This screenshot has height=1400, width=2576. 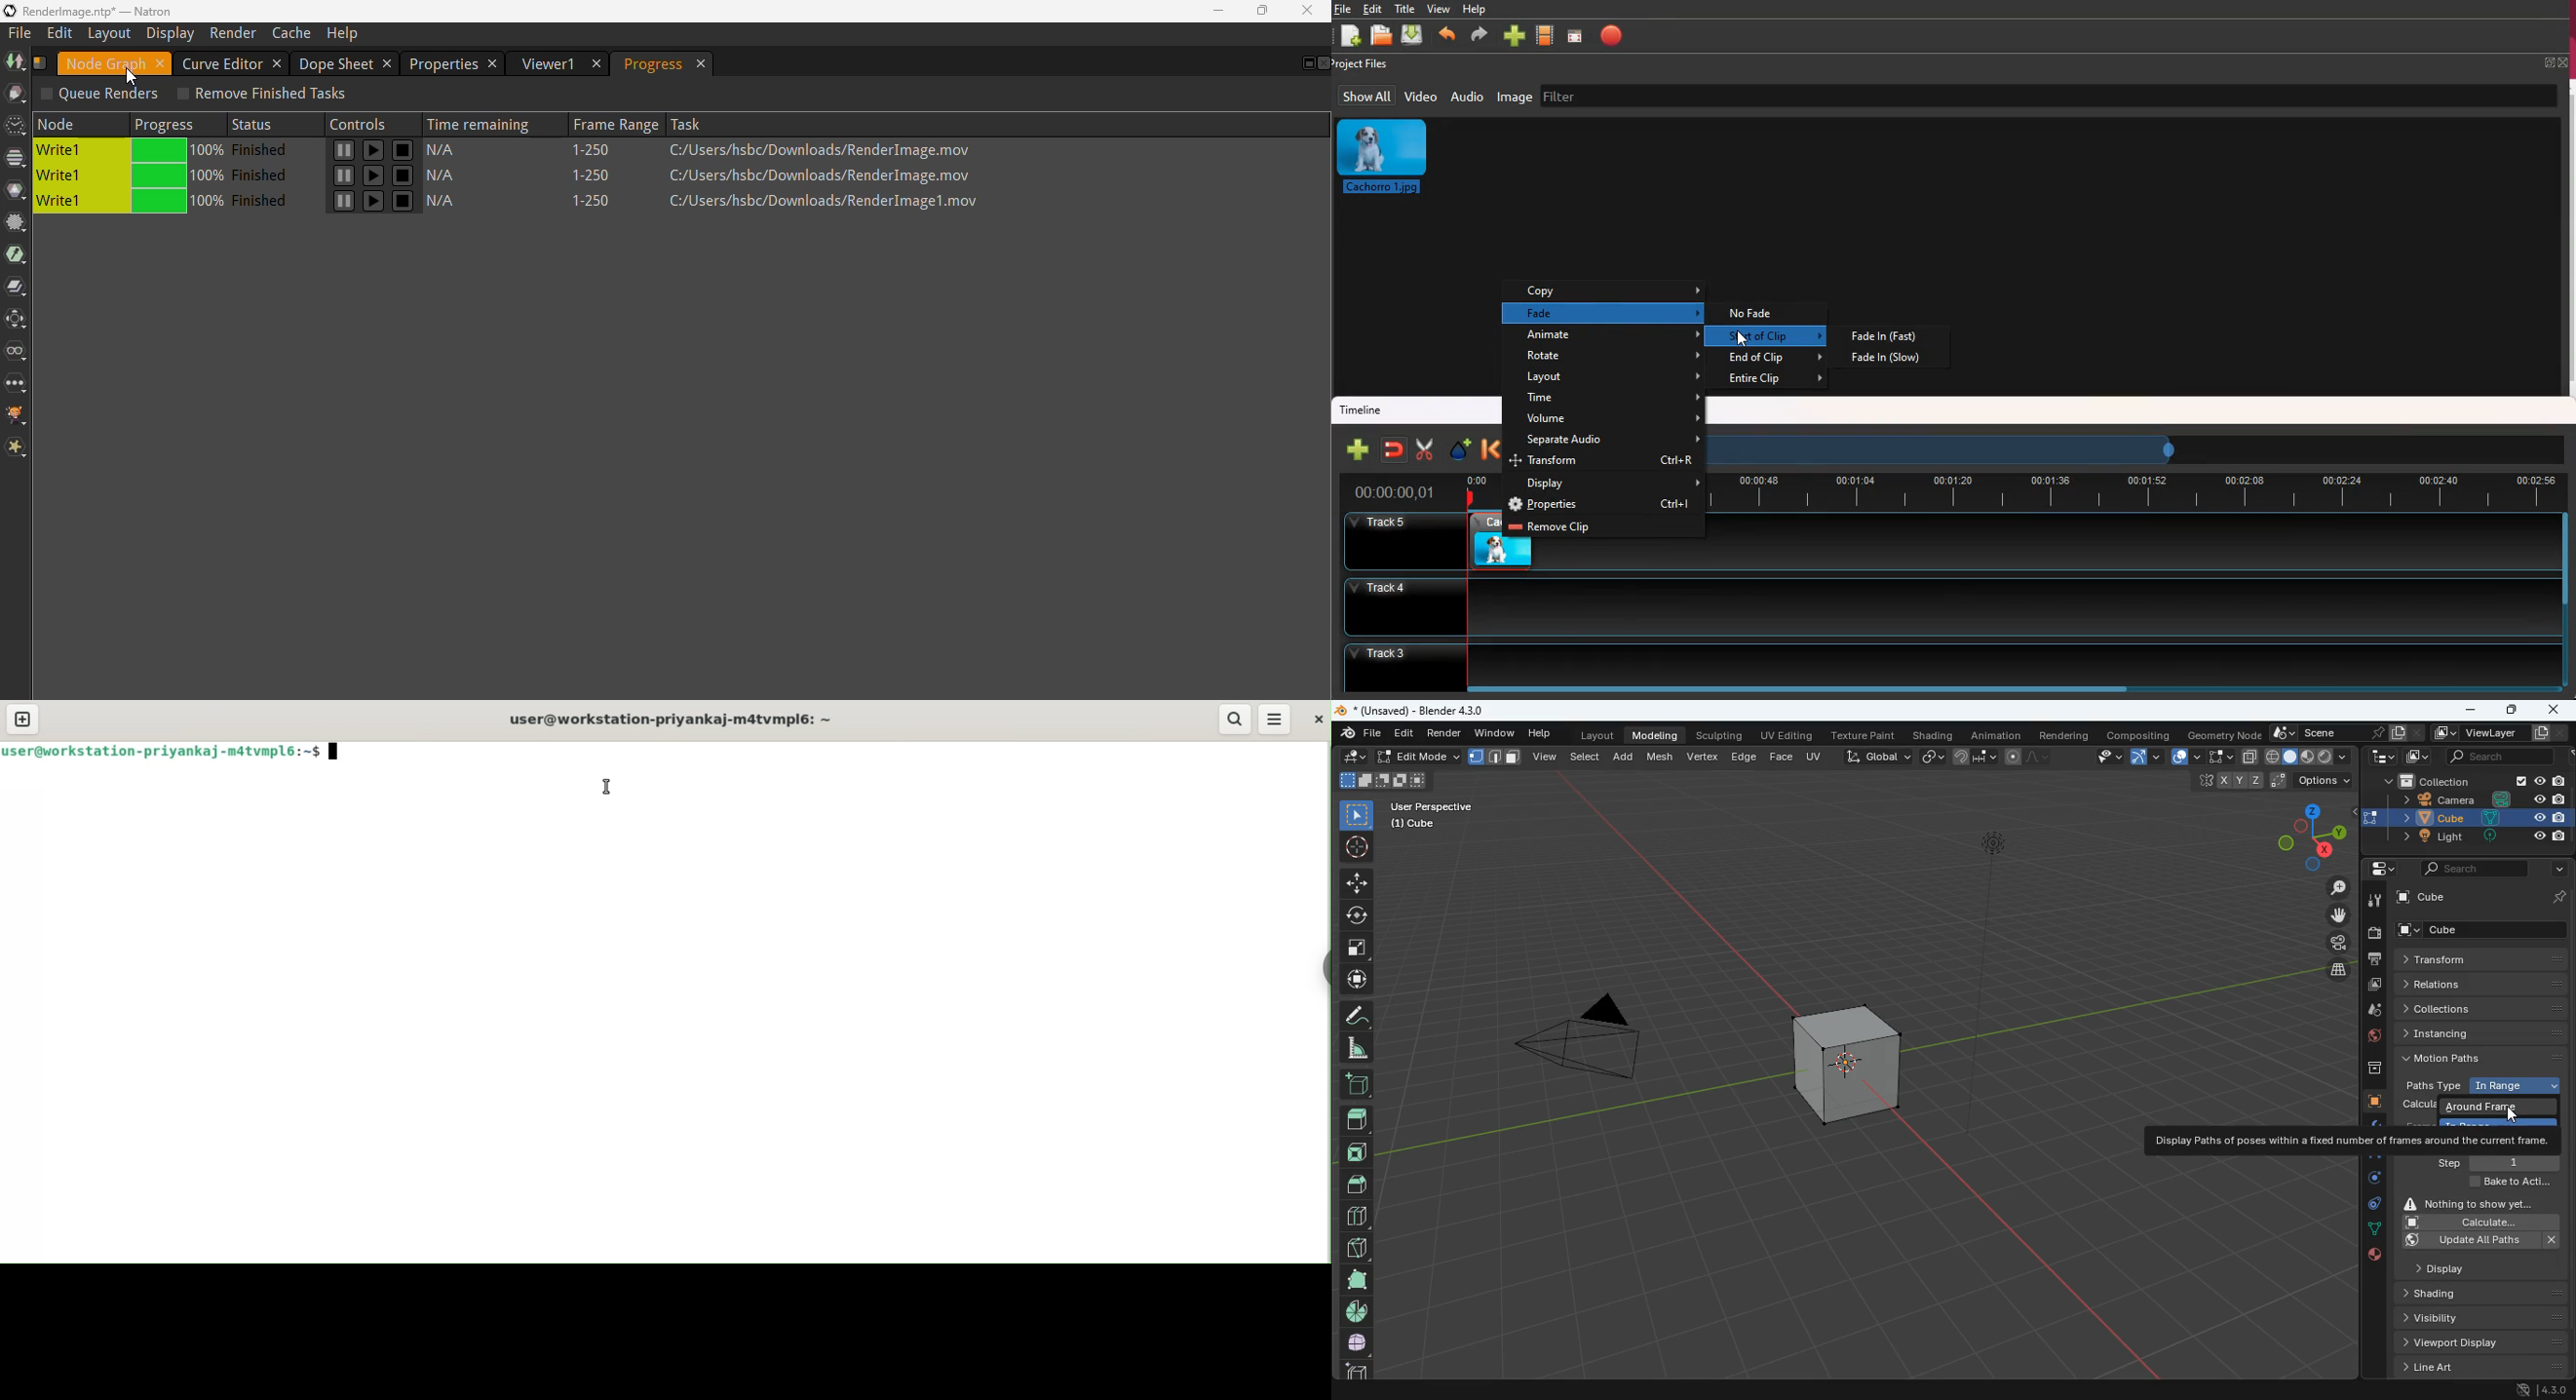 I want to click on 1-250, so click(x=602, y=201).